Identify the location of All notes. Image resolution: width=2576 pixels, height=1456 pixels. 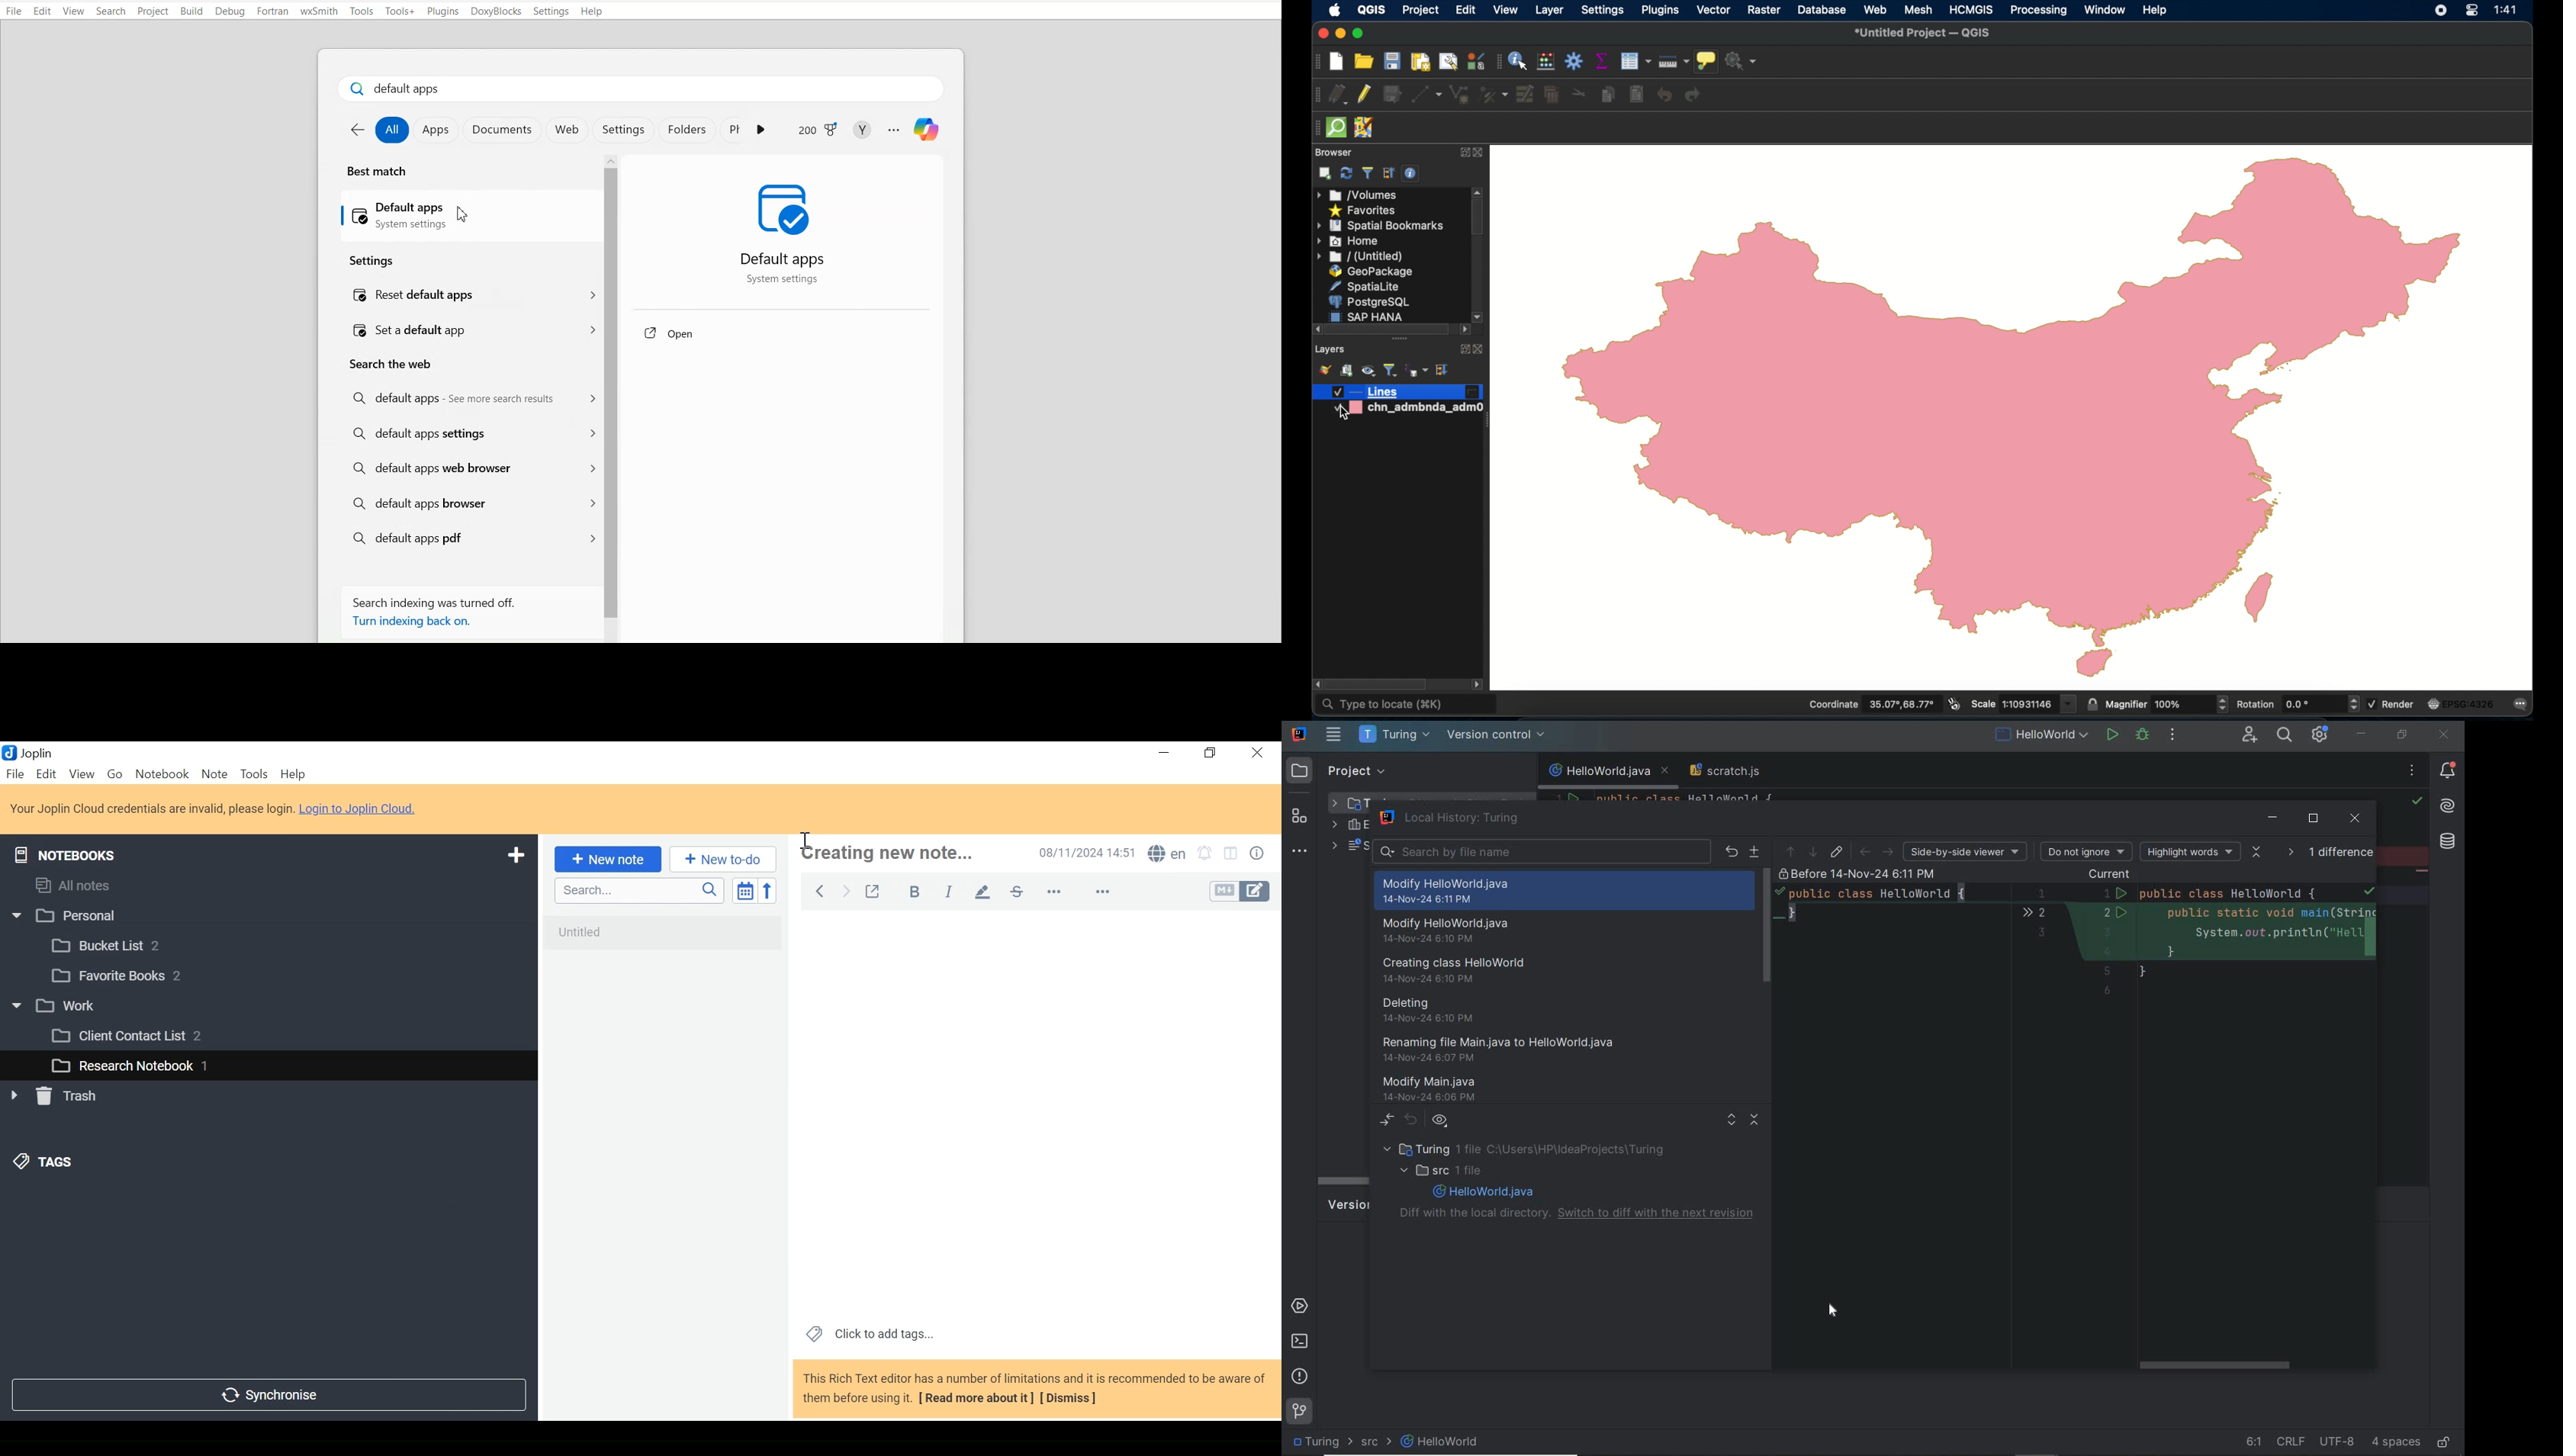
(85, 883).